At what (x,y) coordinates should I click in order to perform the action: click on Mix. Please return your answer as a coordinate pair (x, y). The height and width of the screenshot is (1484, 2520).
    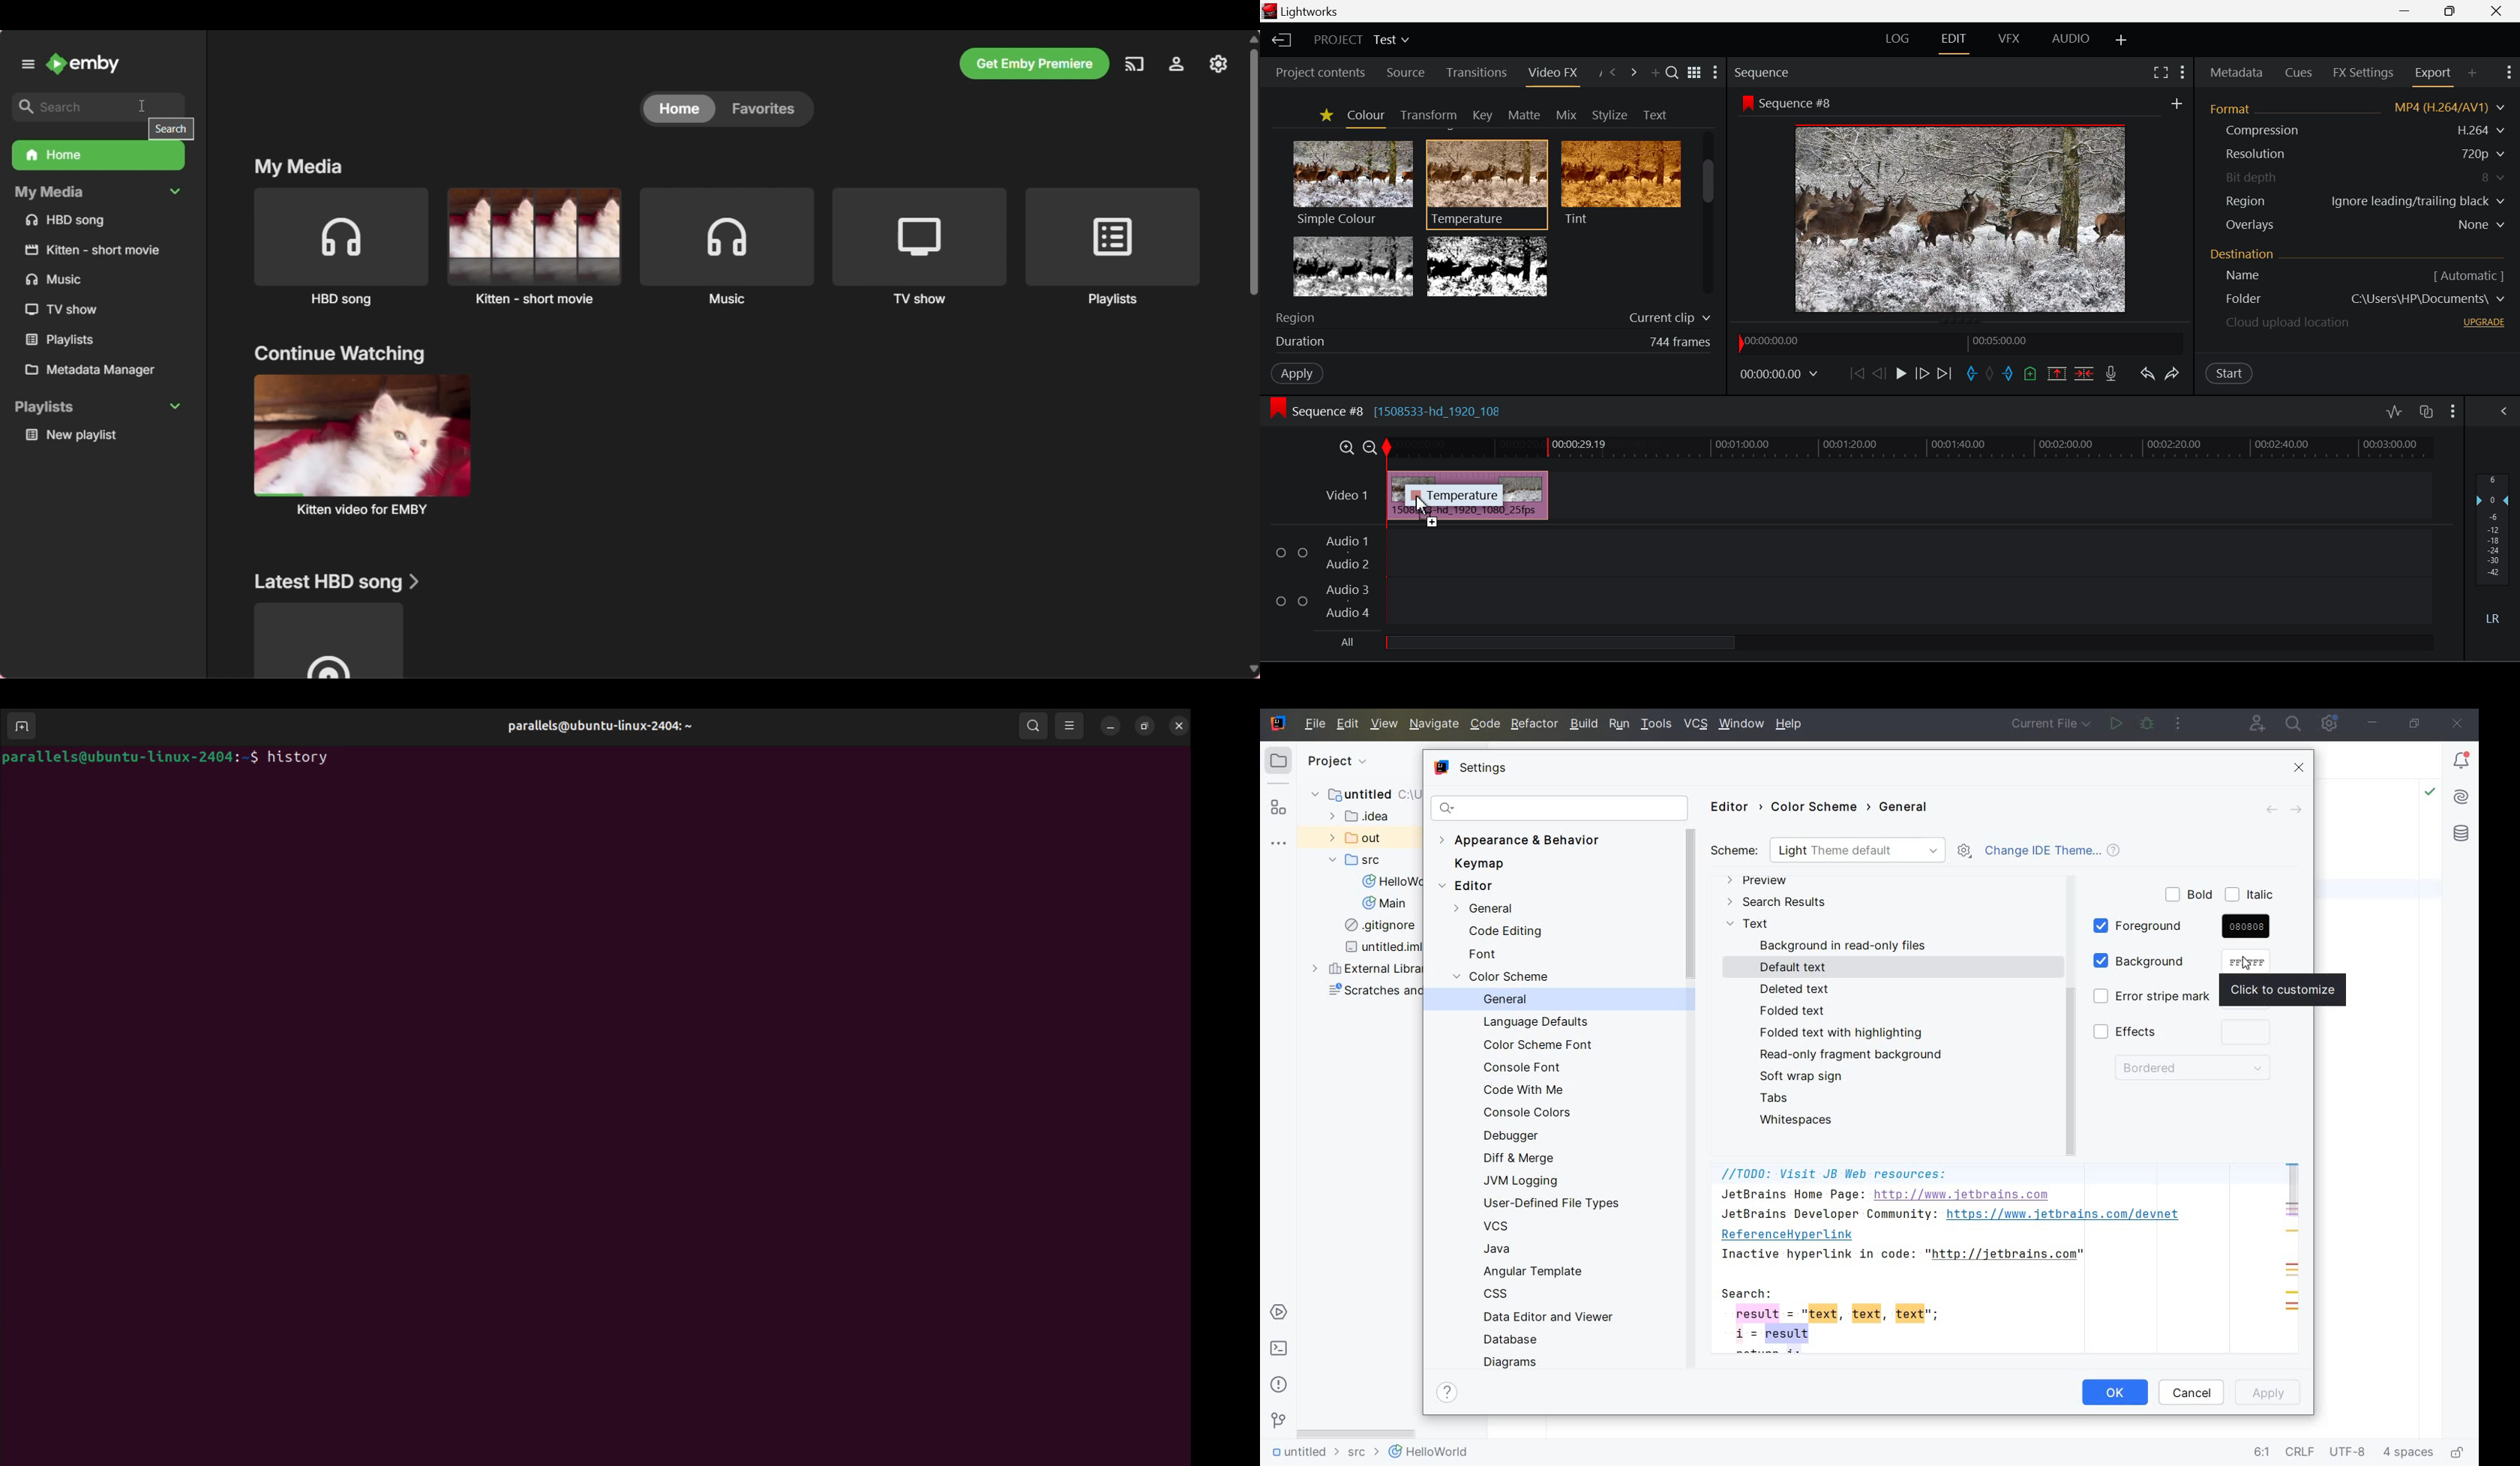
    Looking at the image, I should click on (1567, 113).